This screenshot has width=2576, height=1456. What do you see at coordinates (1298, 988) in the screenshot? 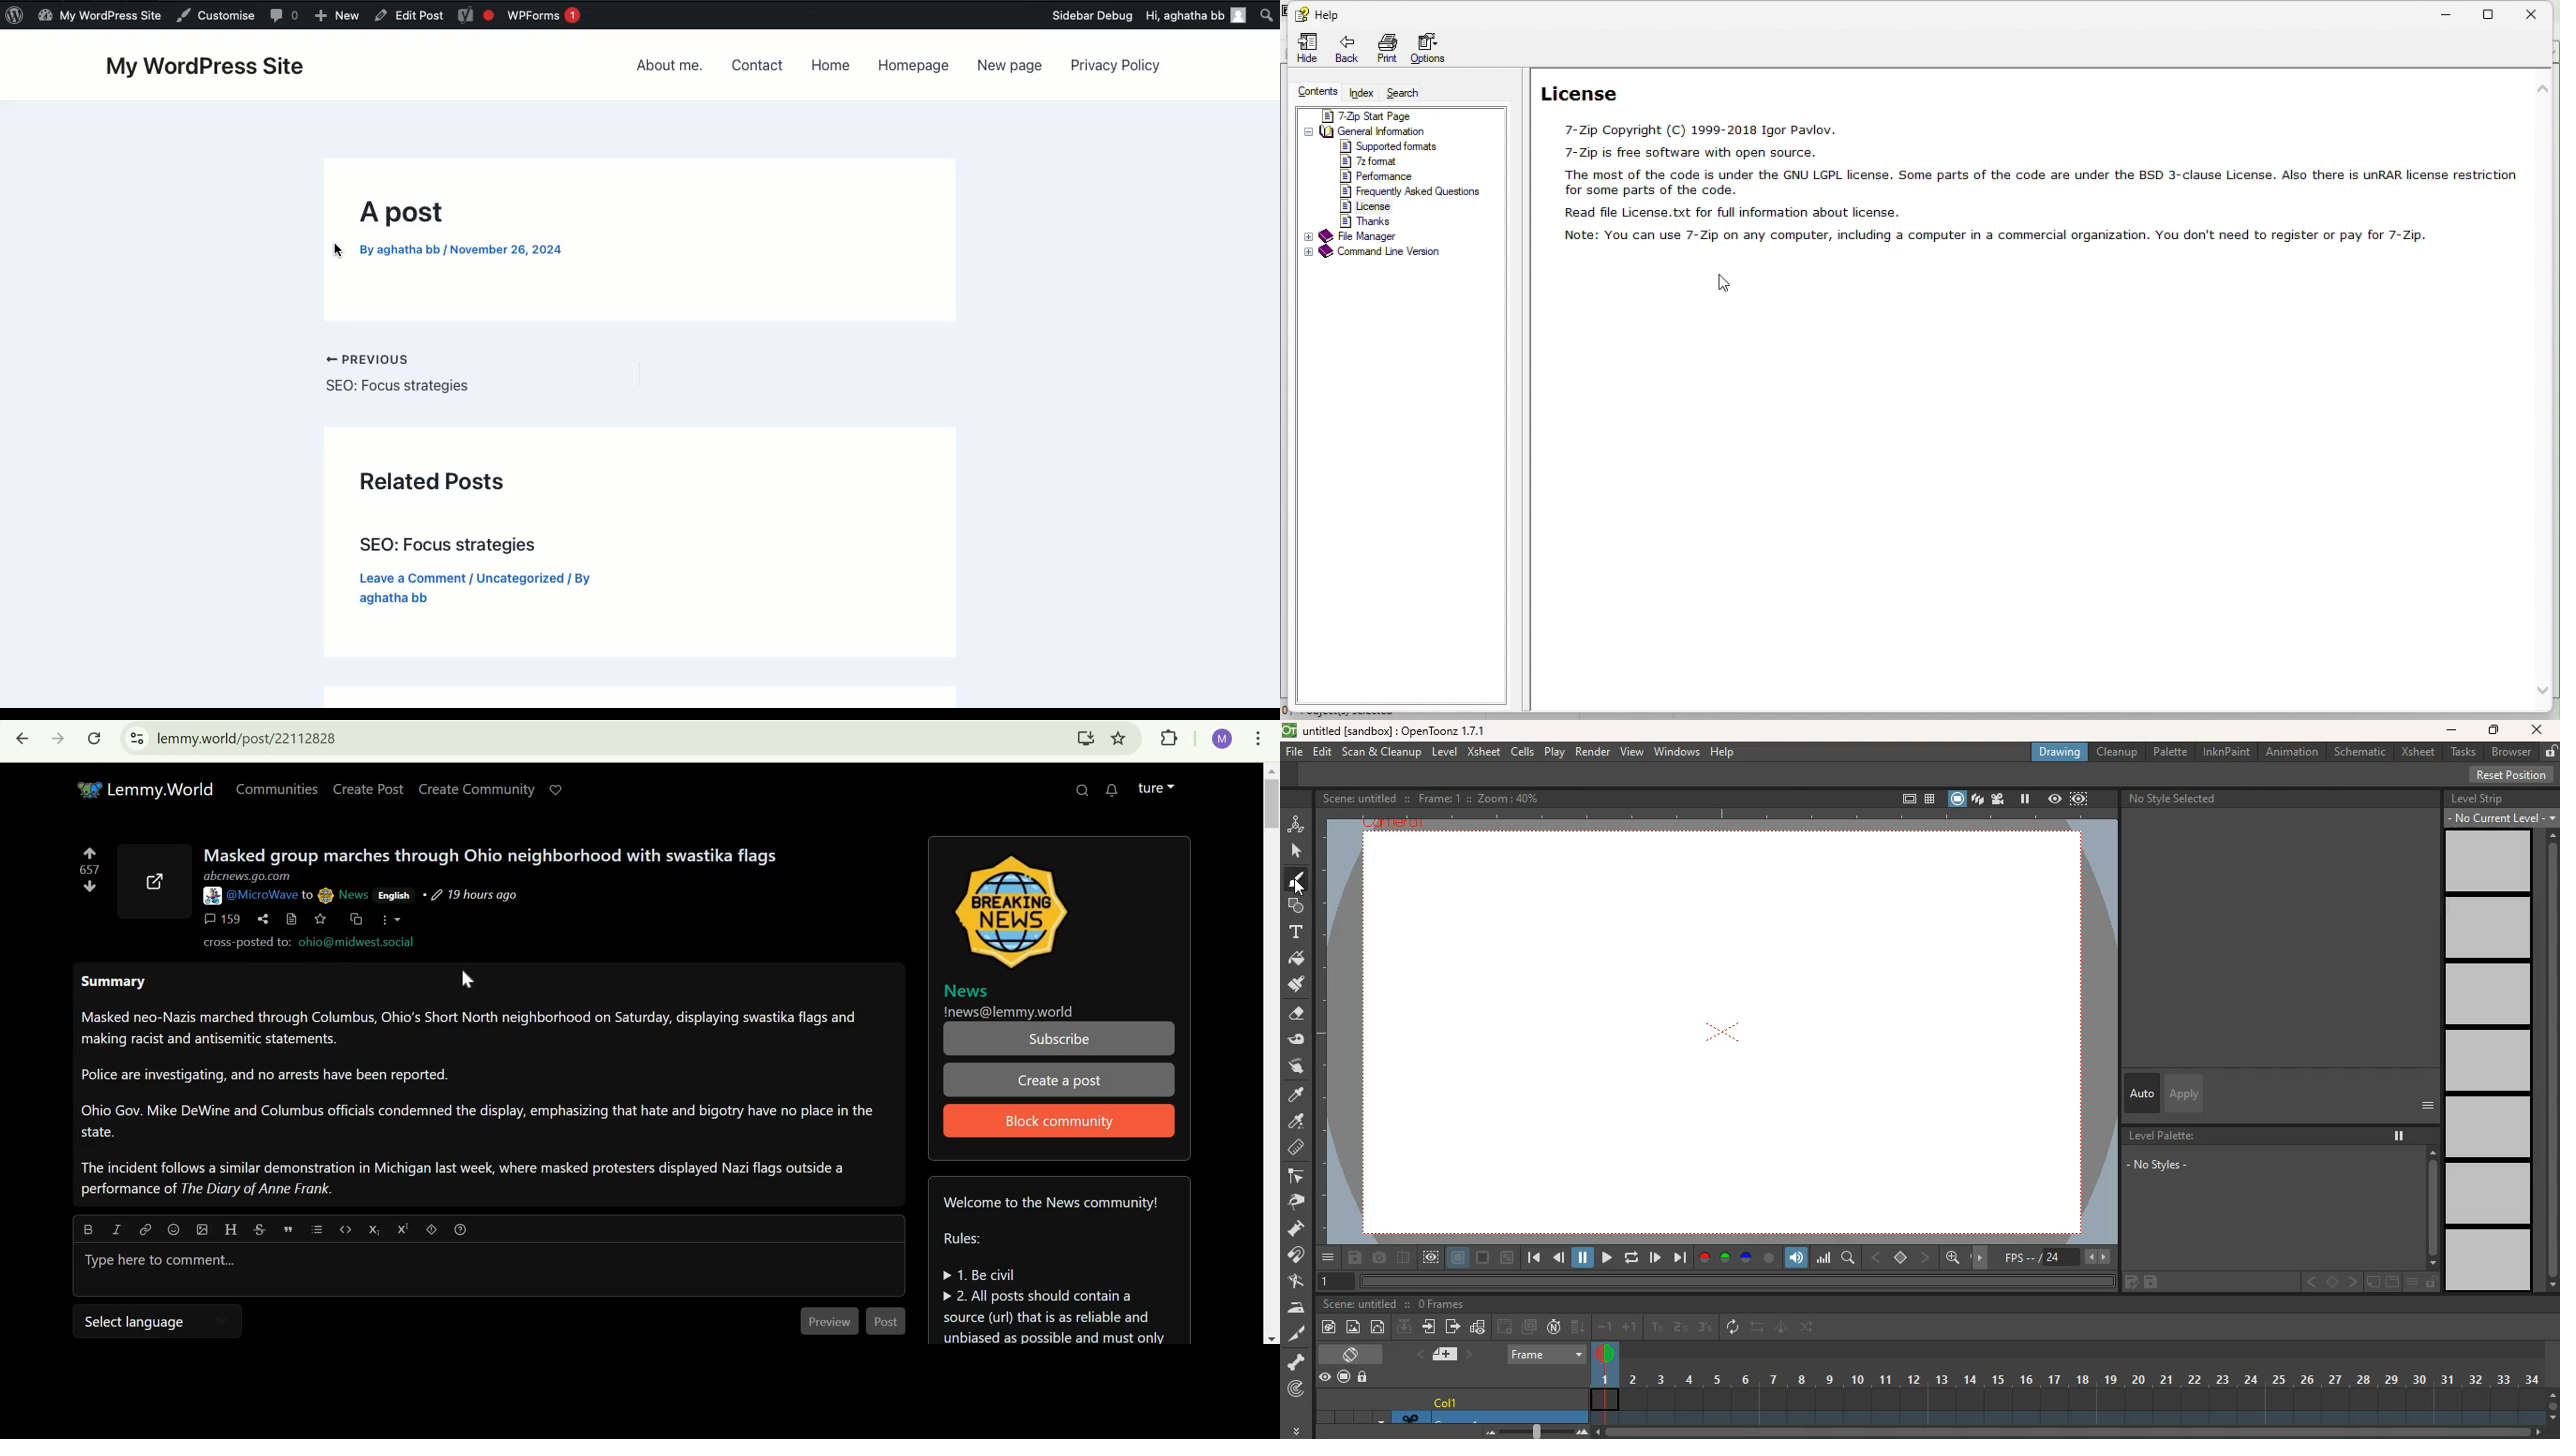
I see `paint` at bounding box center [1298, 988].